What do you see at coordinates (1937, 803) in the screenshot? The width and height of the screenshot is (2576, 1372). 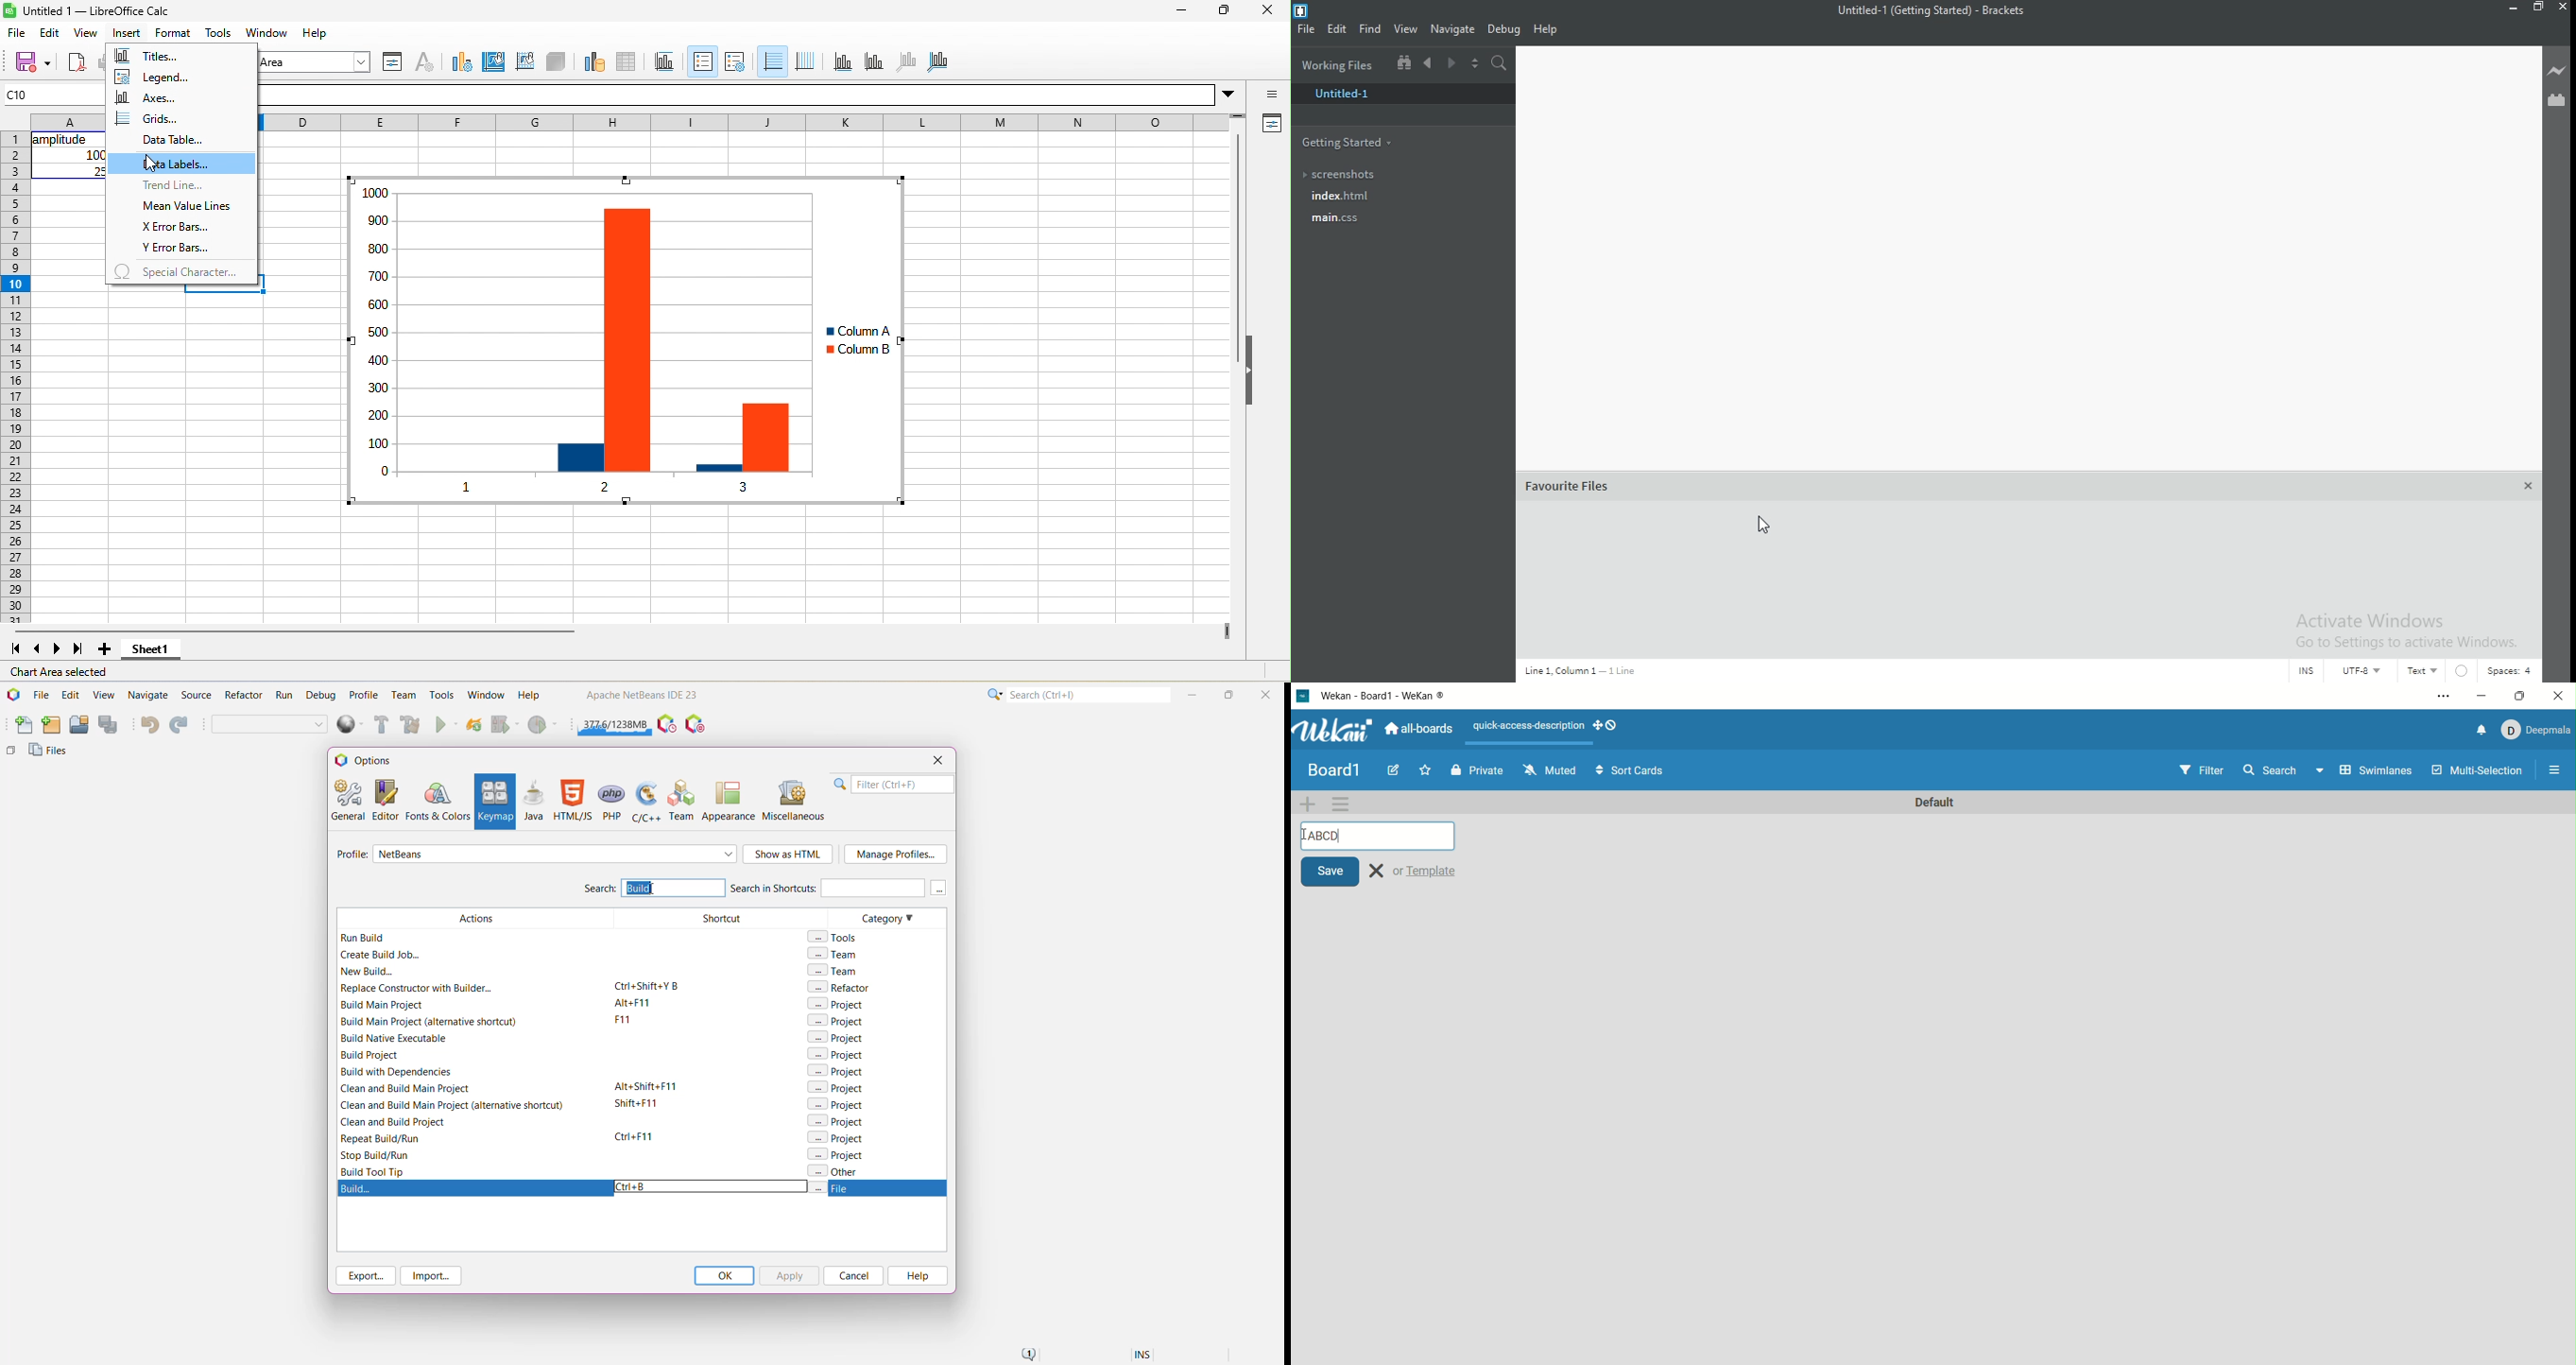 I see `default` at bounding box center [1937, 803].